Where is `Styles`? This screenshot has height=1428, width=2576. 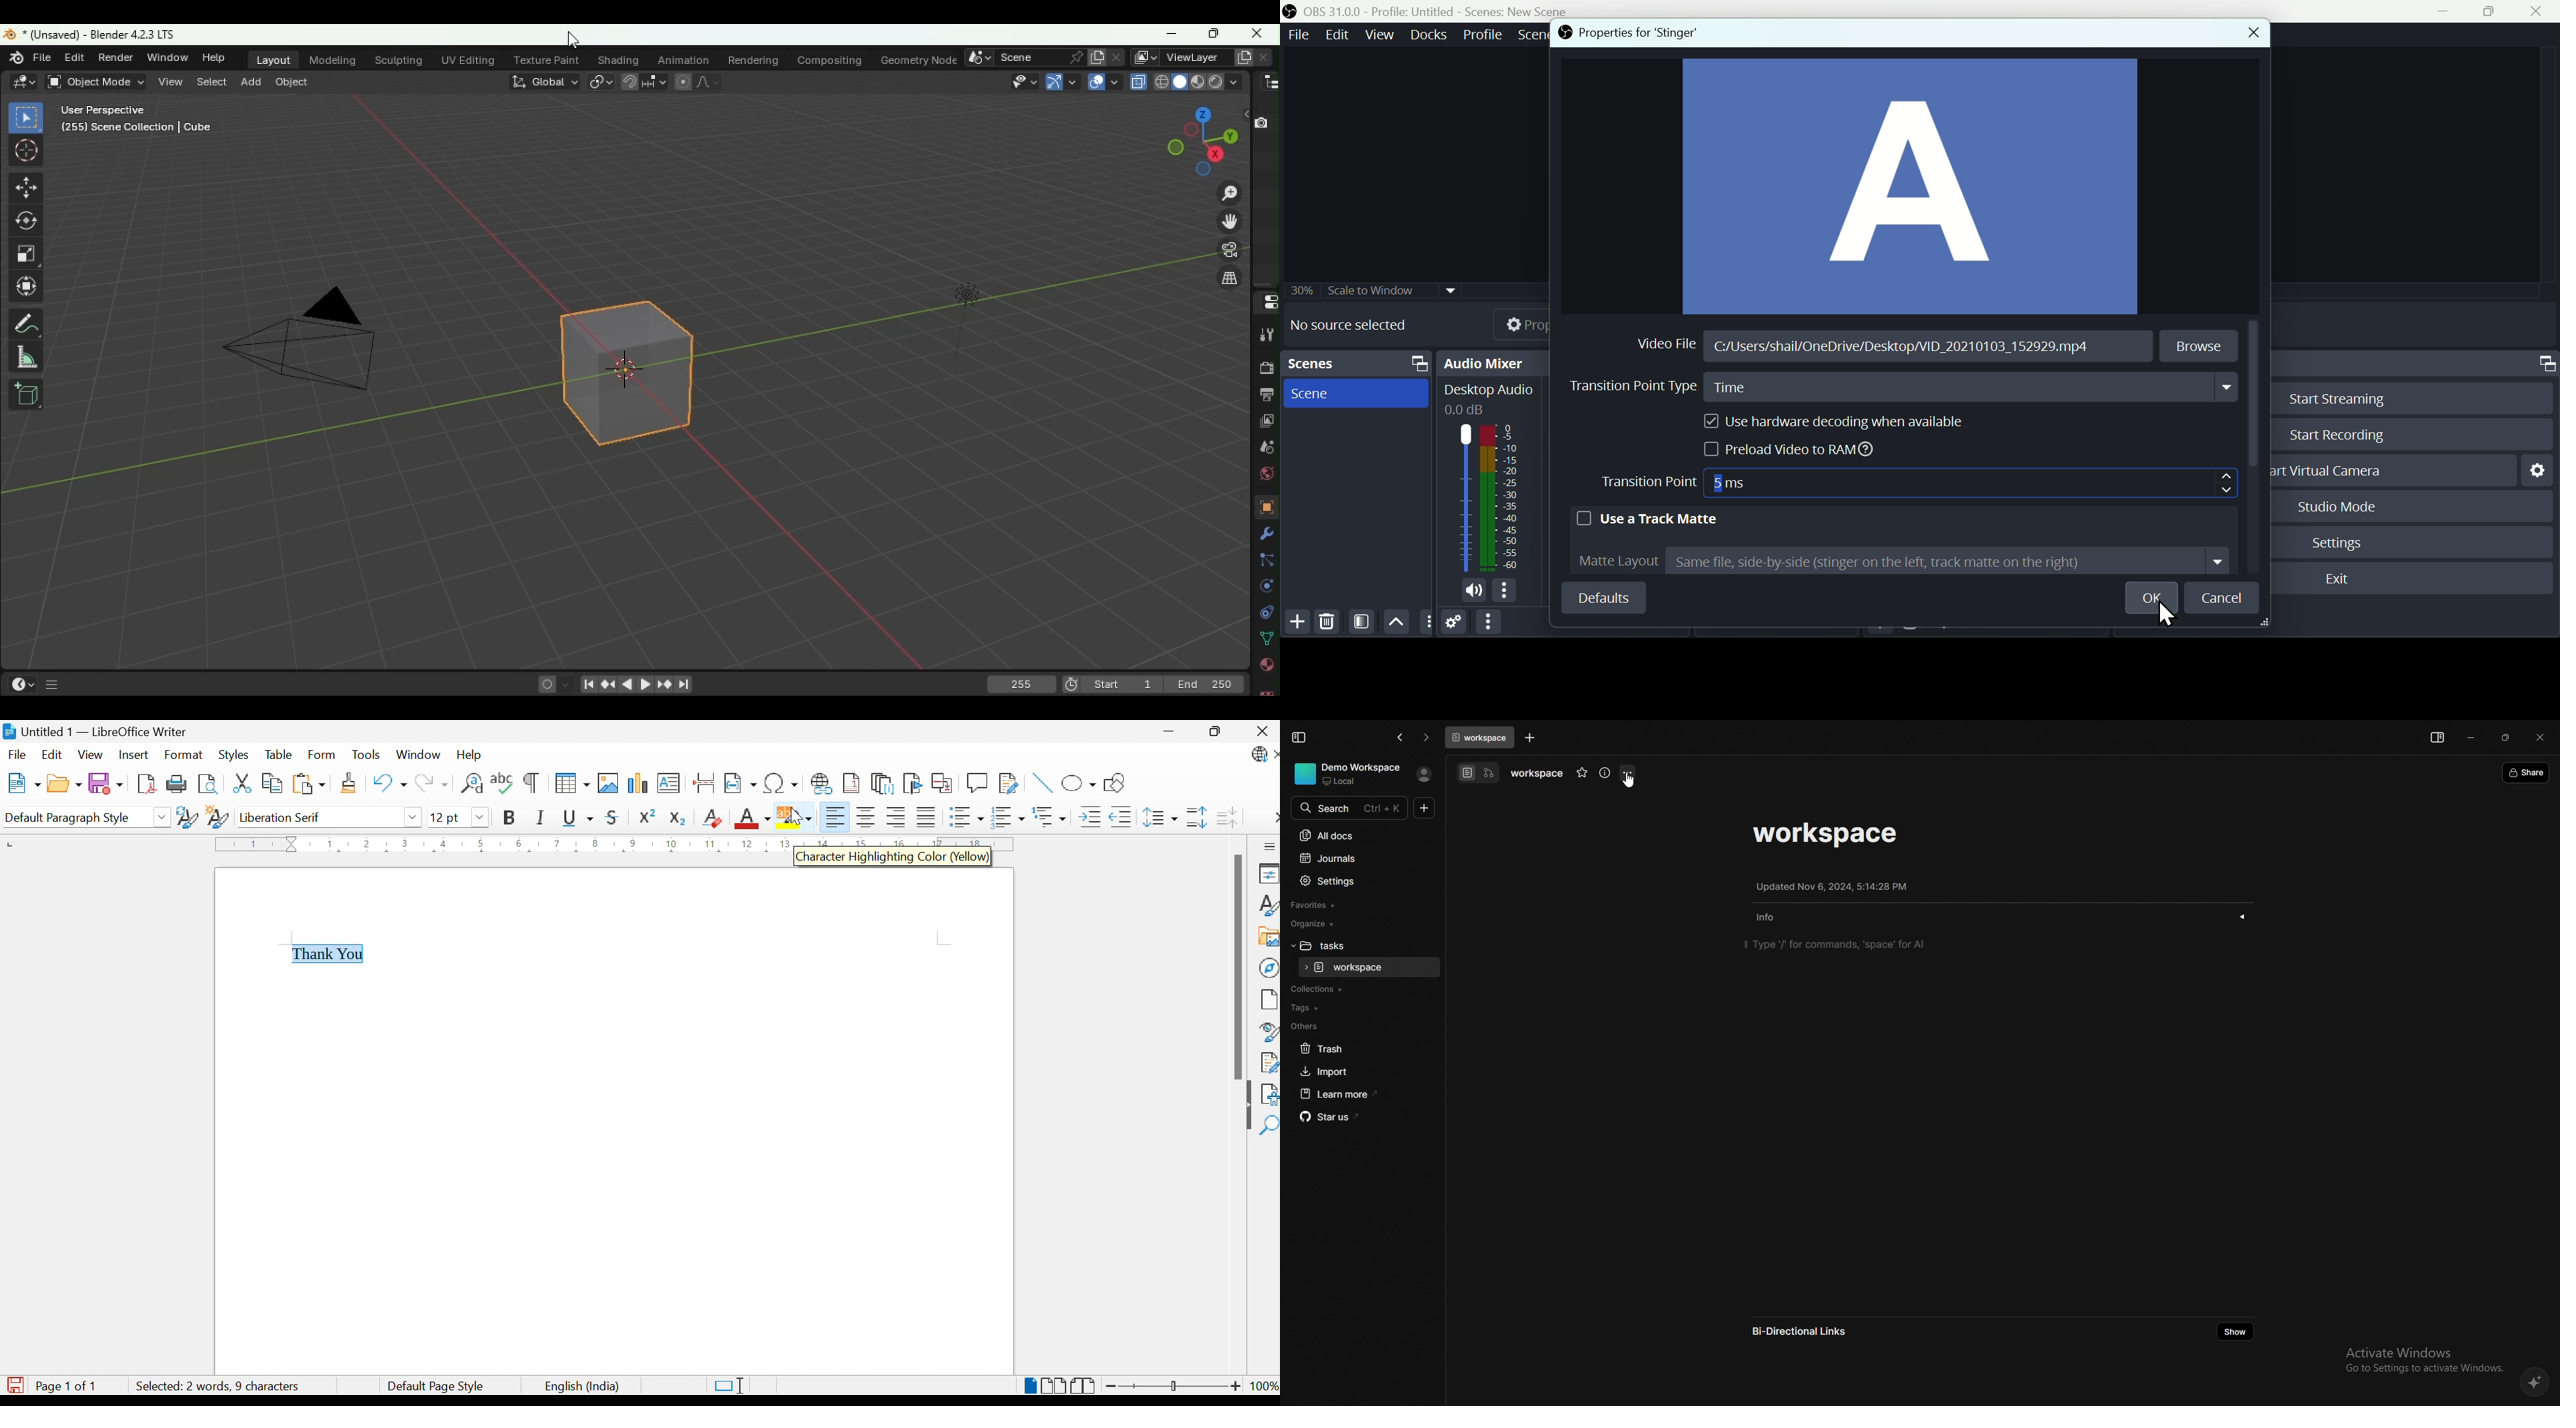
Styles is located at coordinates (233, 754).